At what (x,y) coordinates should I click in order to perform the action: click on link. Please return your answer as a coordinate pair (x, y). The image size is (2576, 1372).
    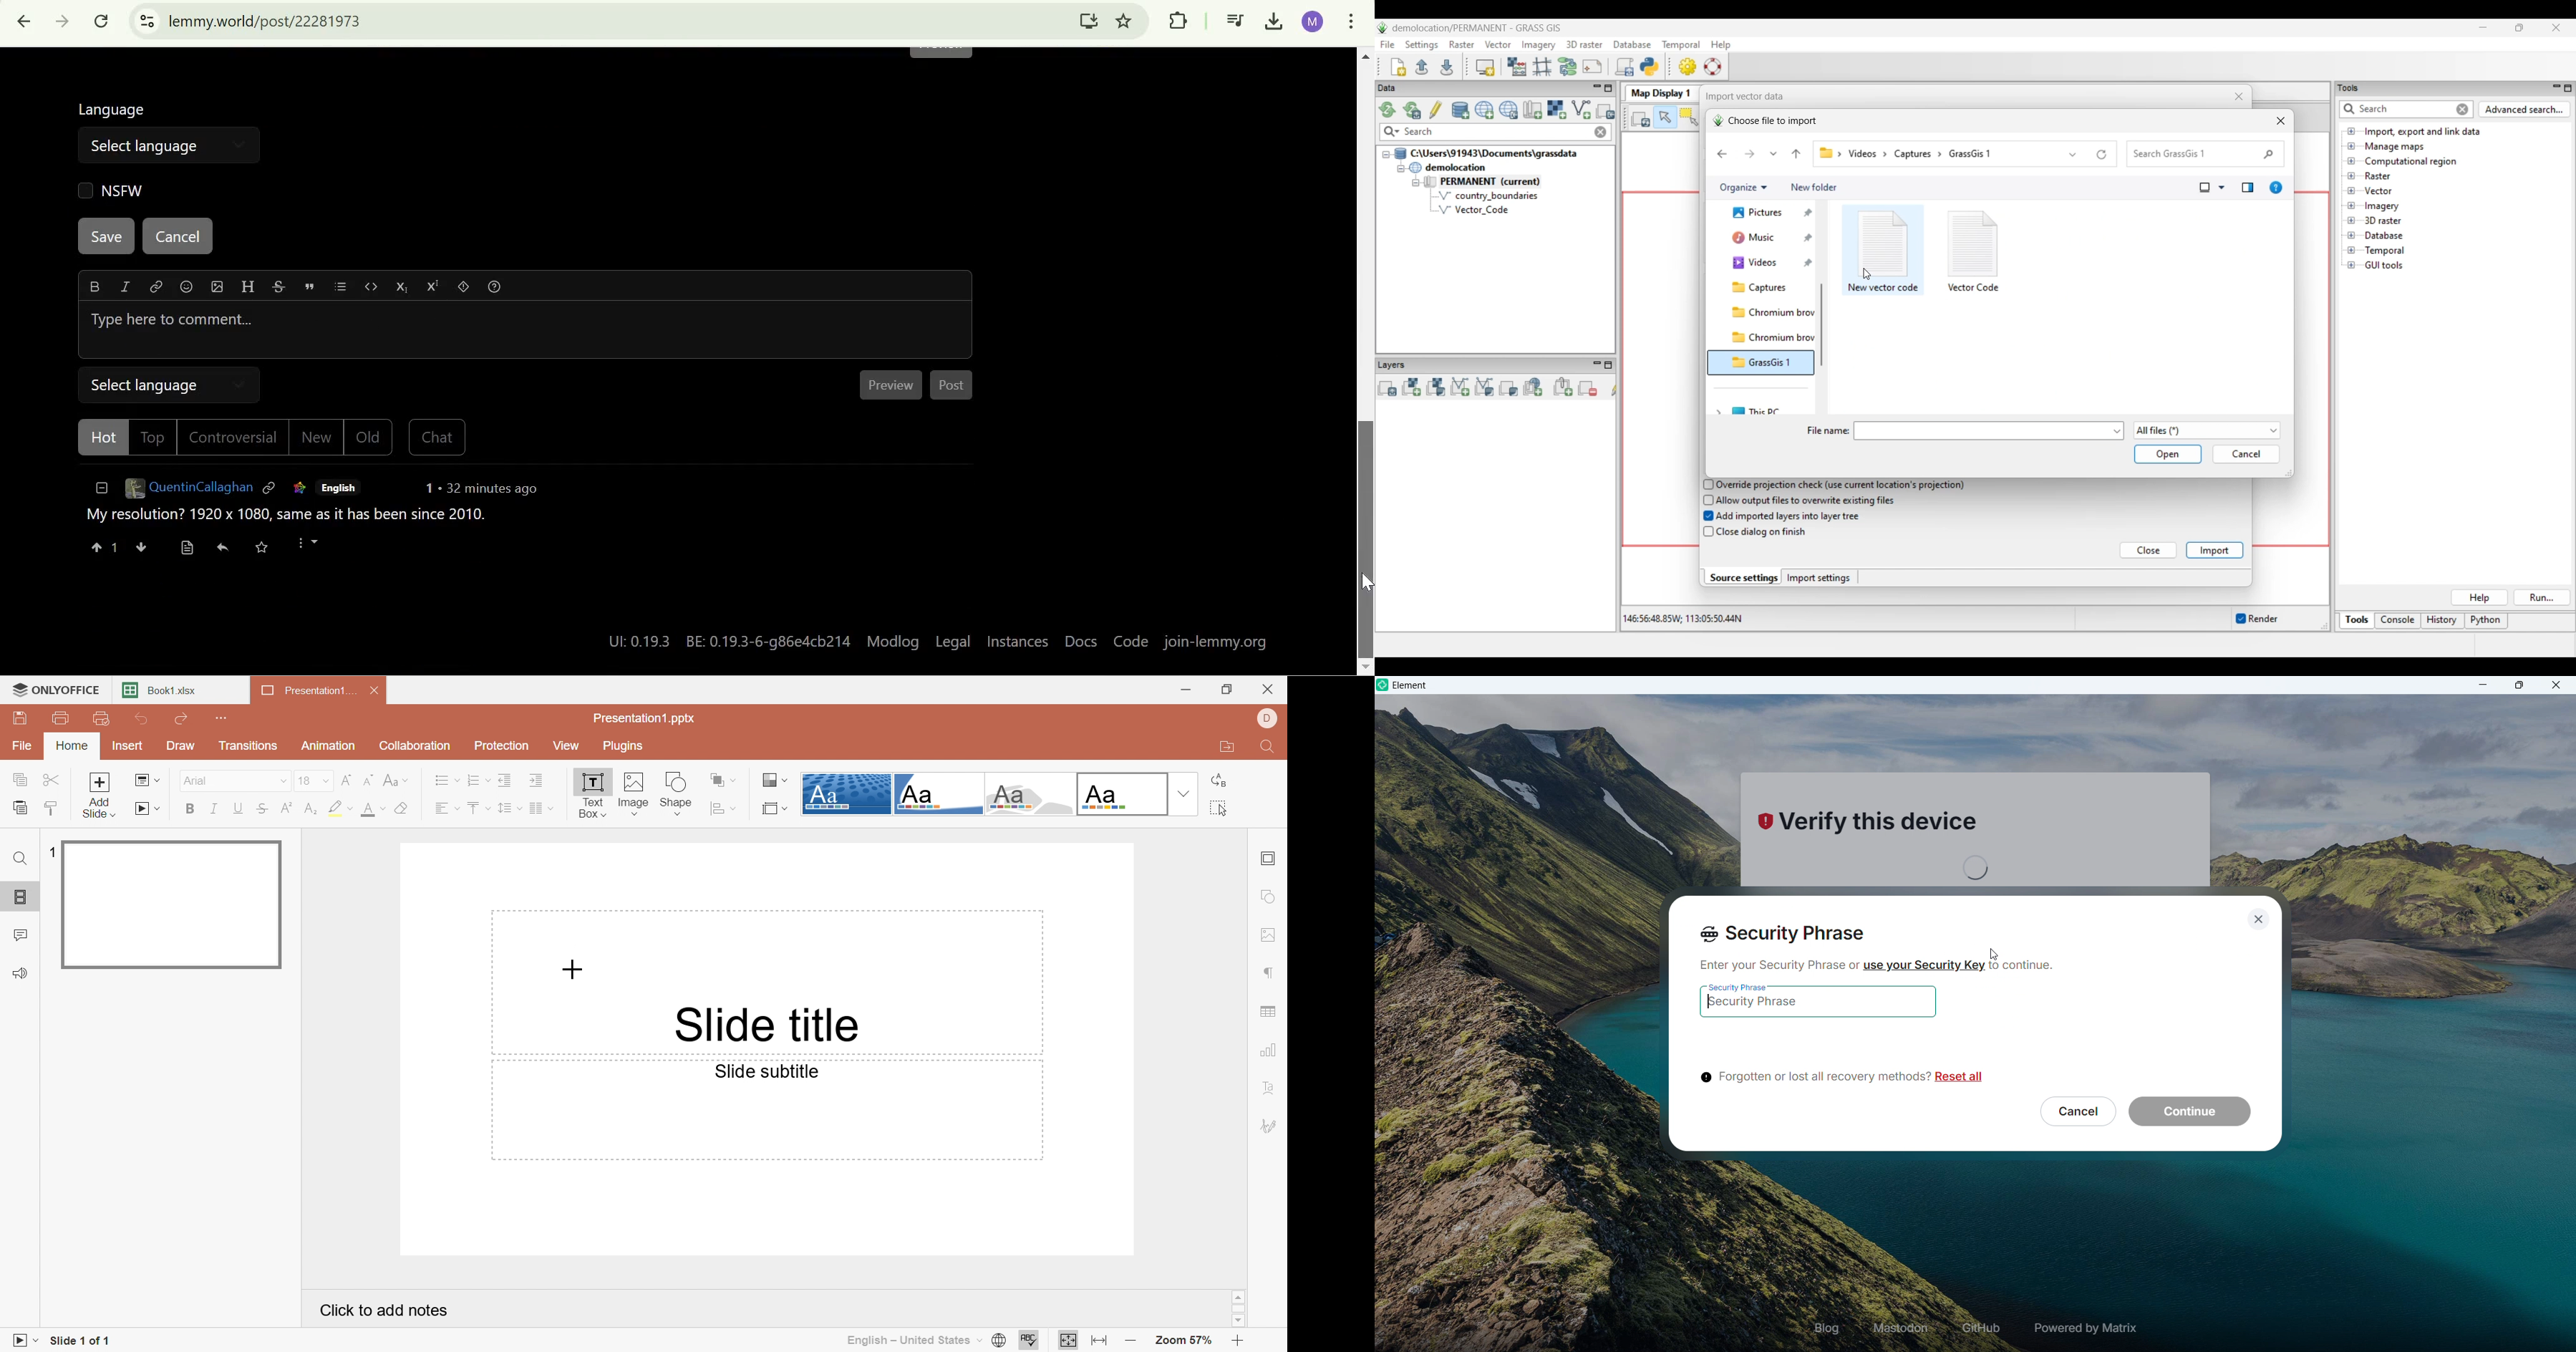
    Looking at the image, I should click on (155, 289).